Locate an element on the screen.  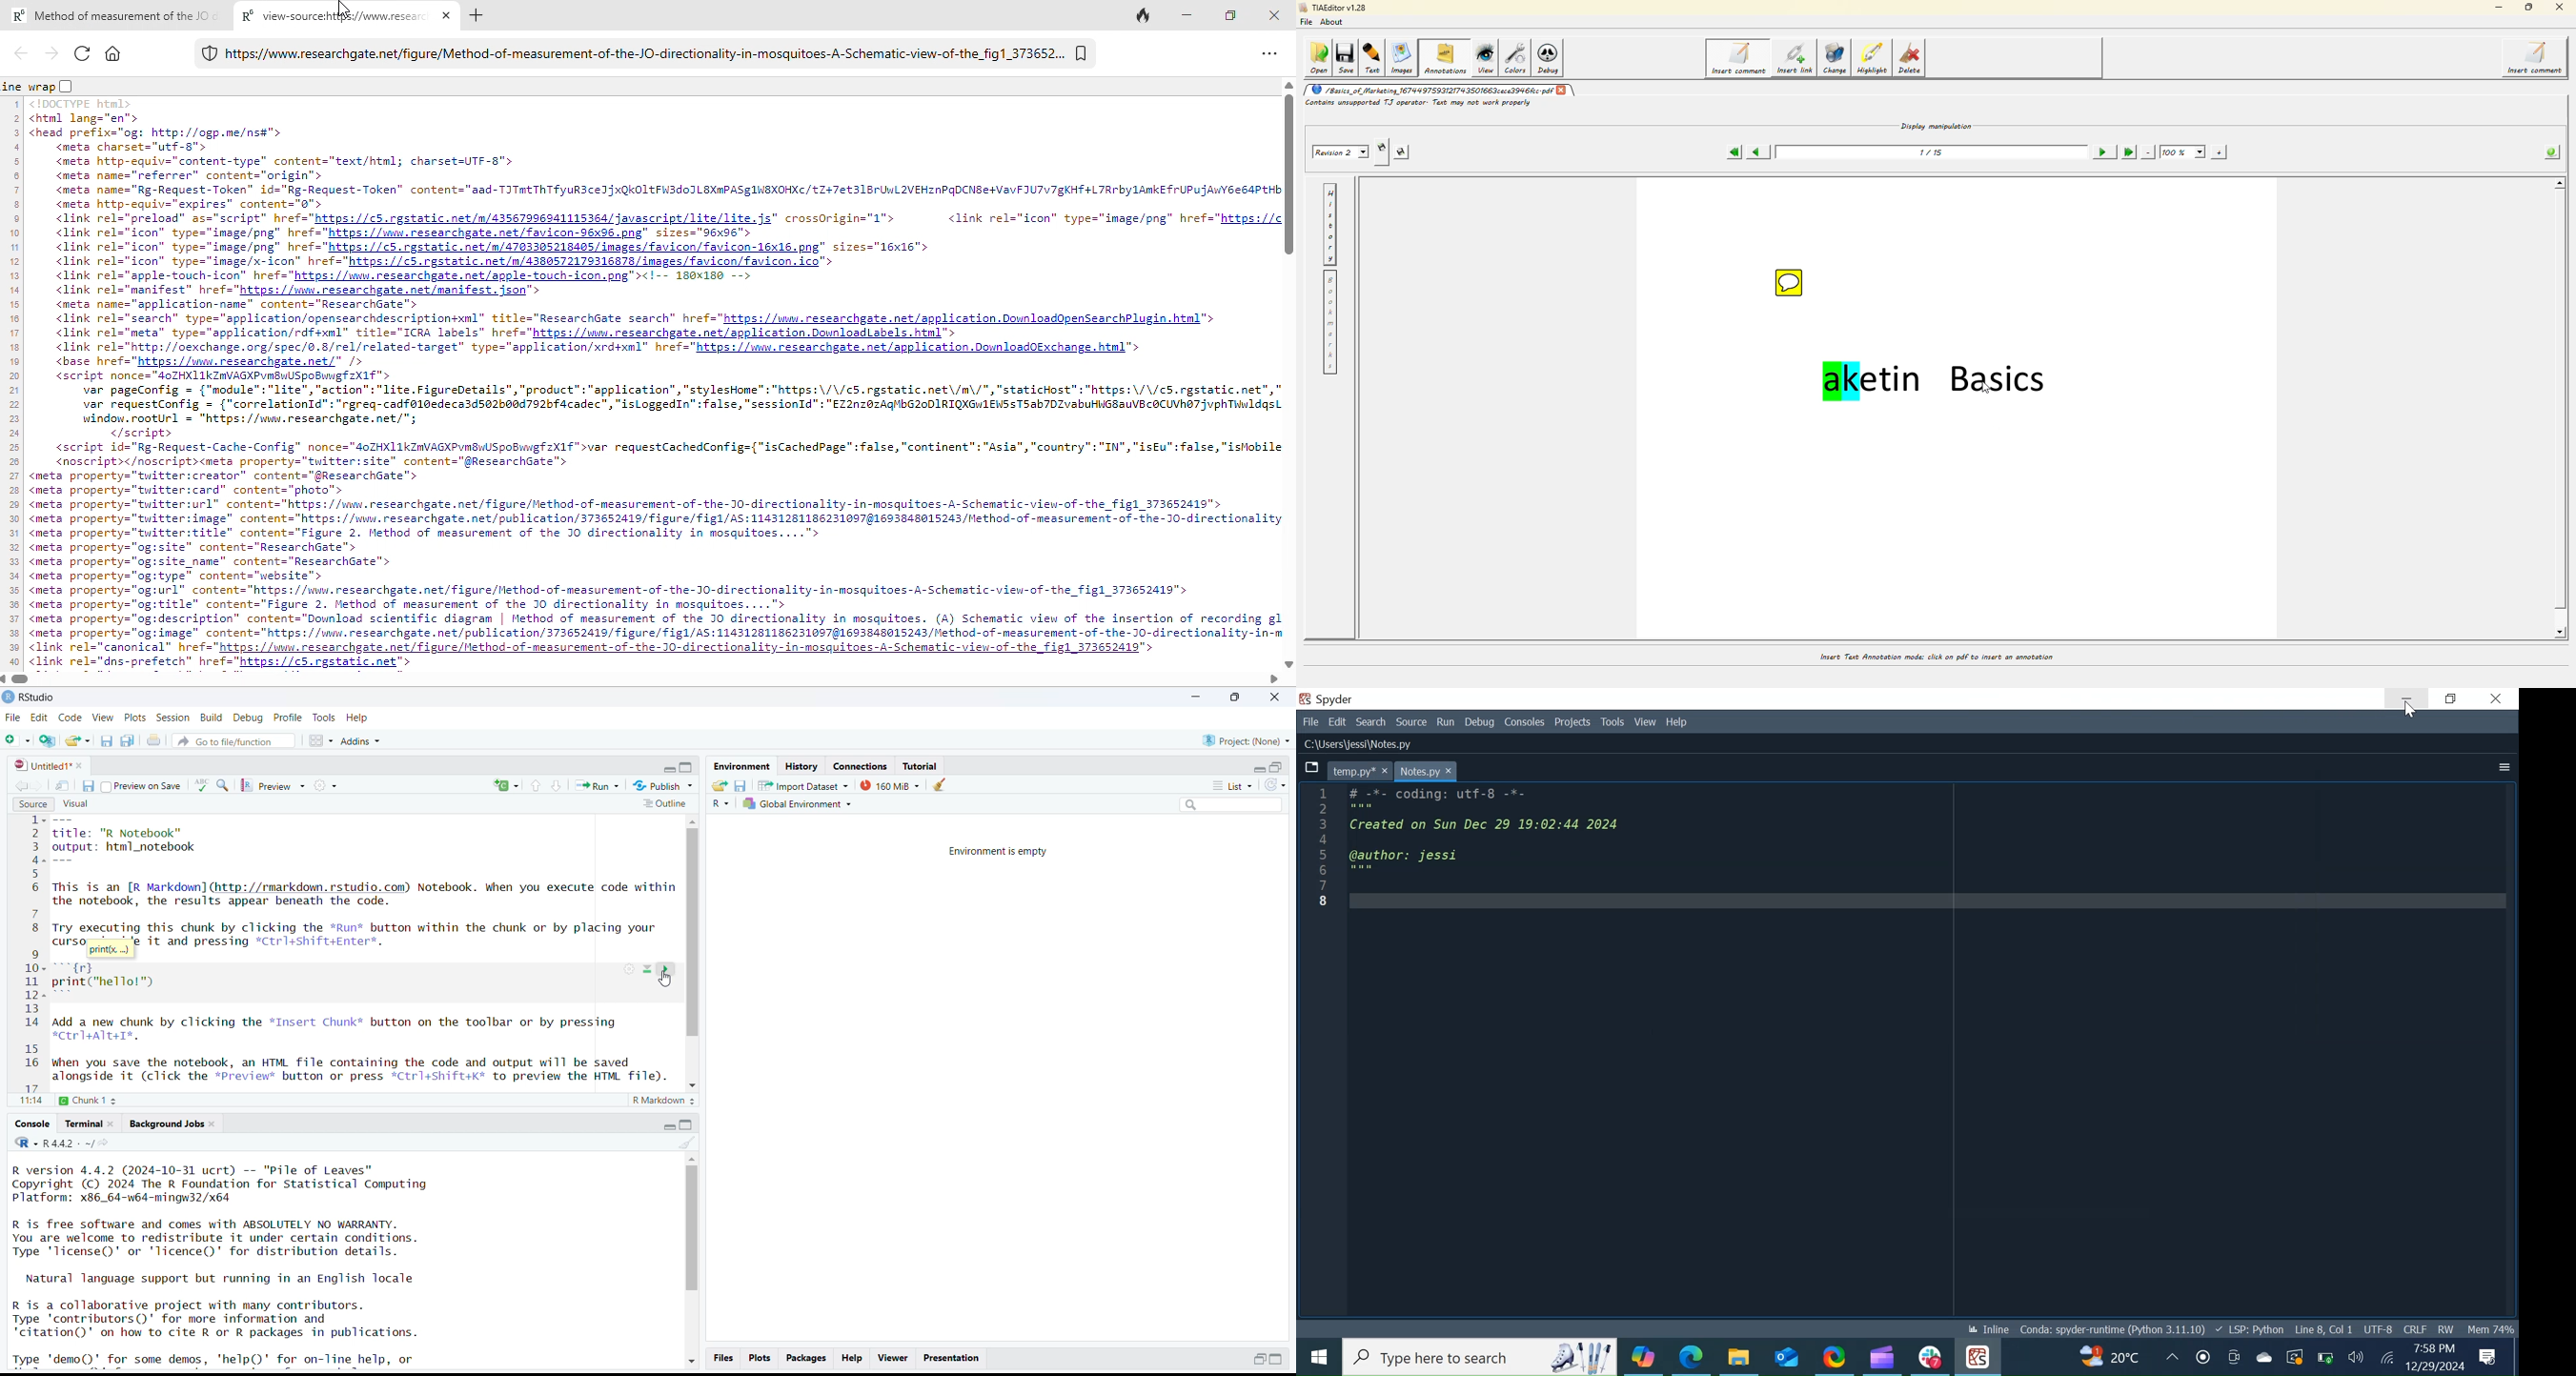
background jobs is located at coordinates (173, 1124).